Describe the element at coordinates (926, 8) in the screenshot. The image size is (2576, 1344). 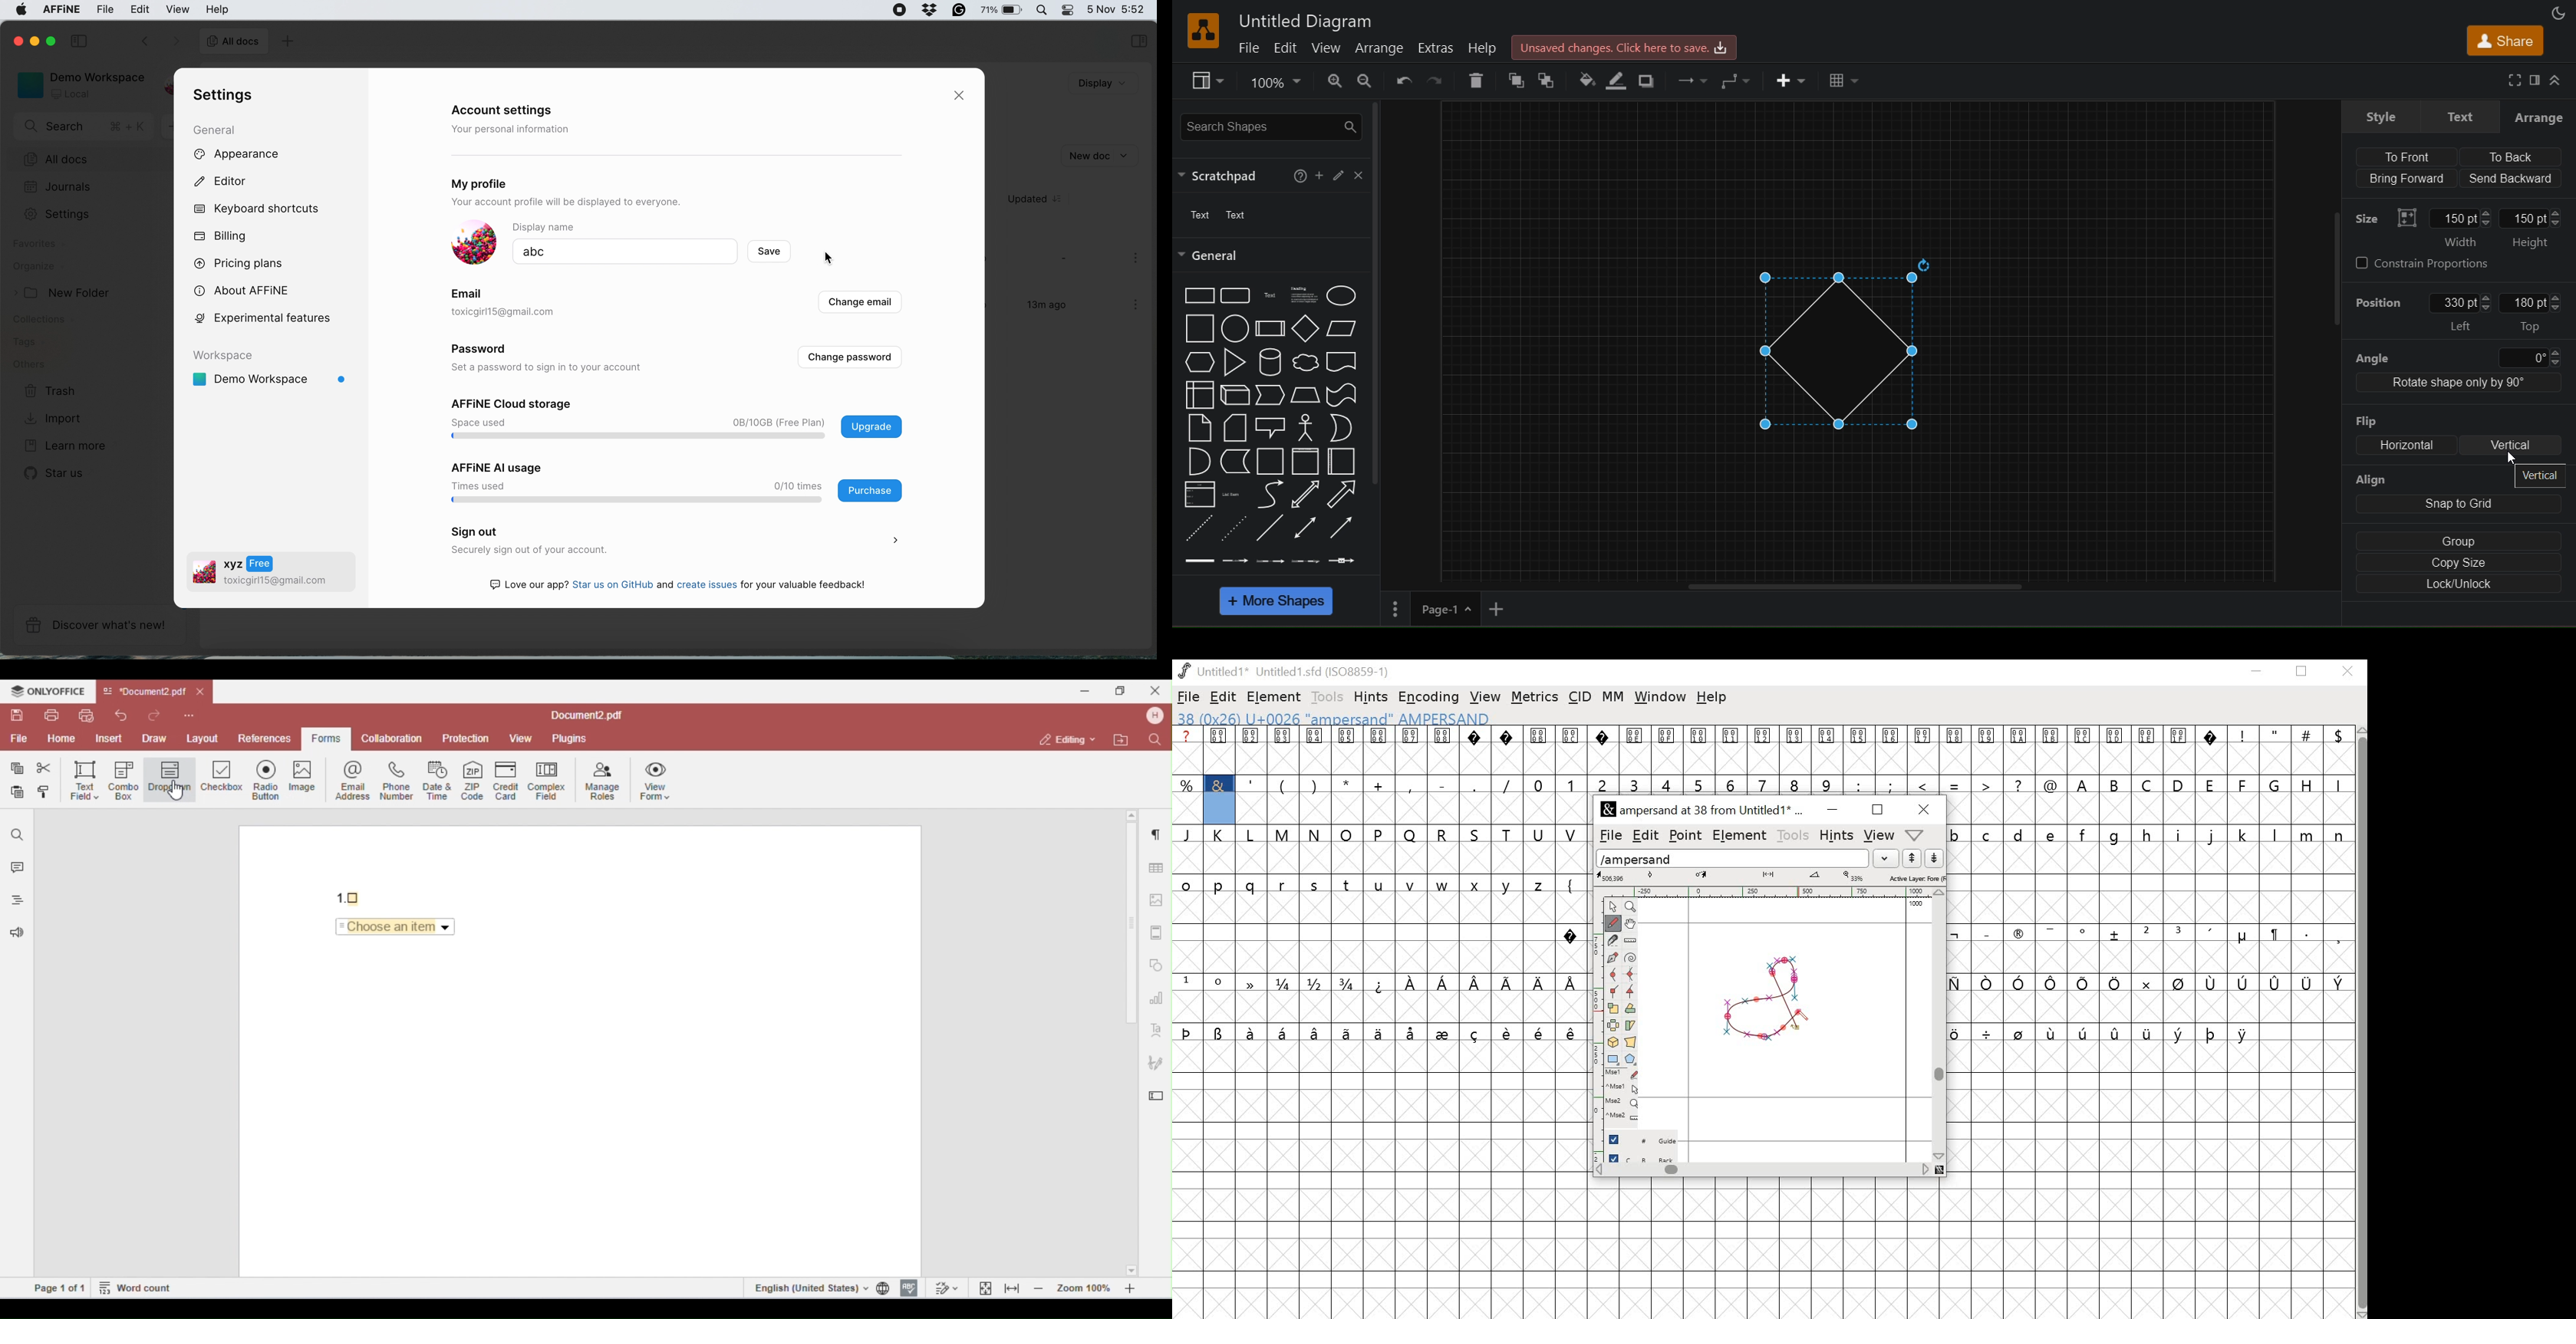
I see `grammarly` at that location.